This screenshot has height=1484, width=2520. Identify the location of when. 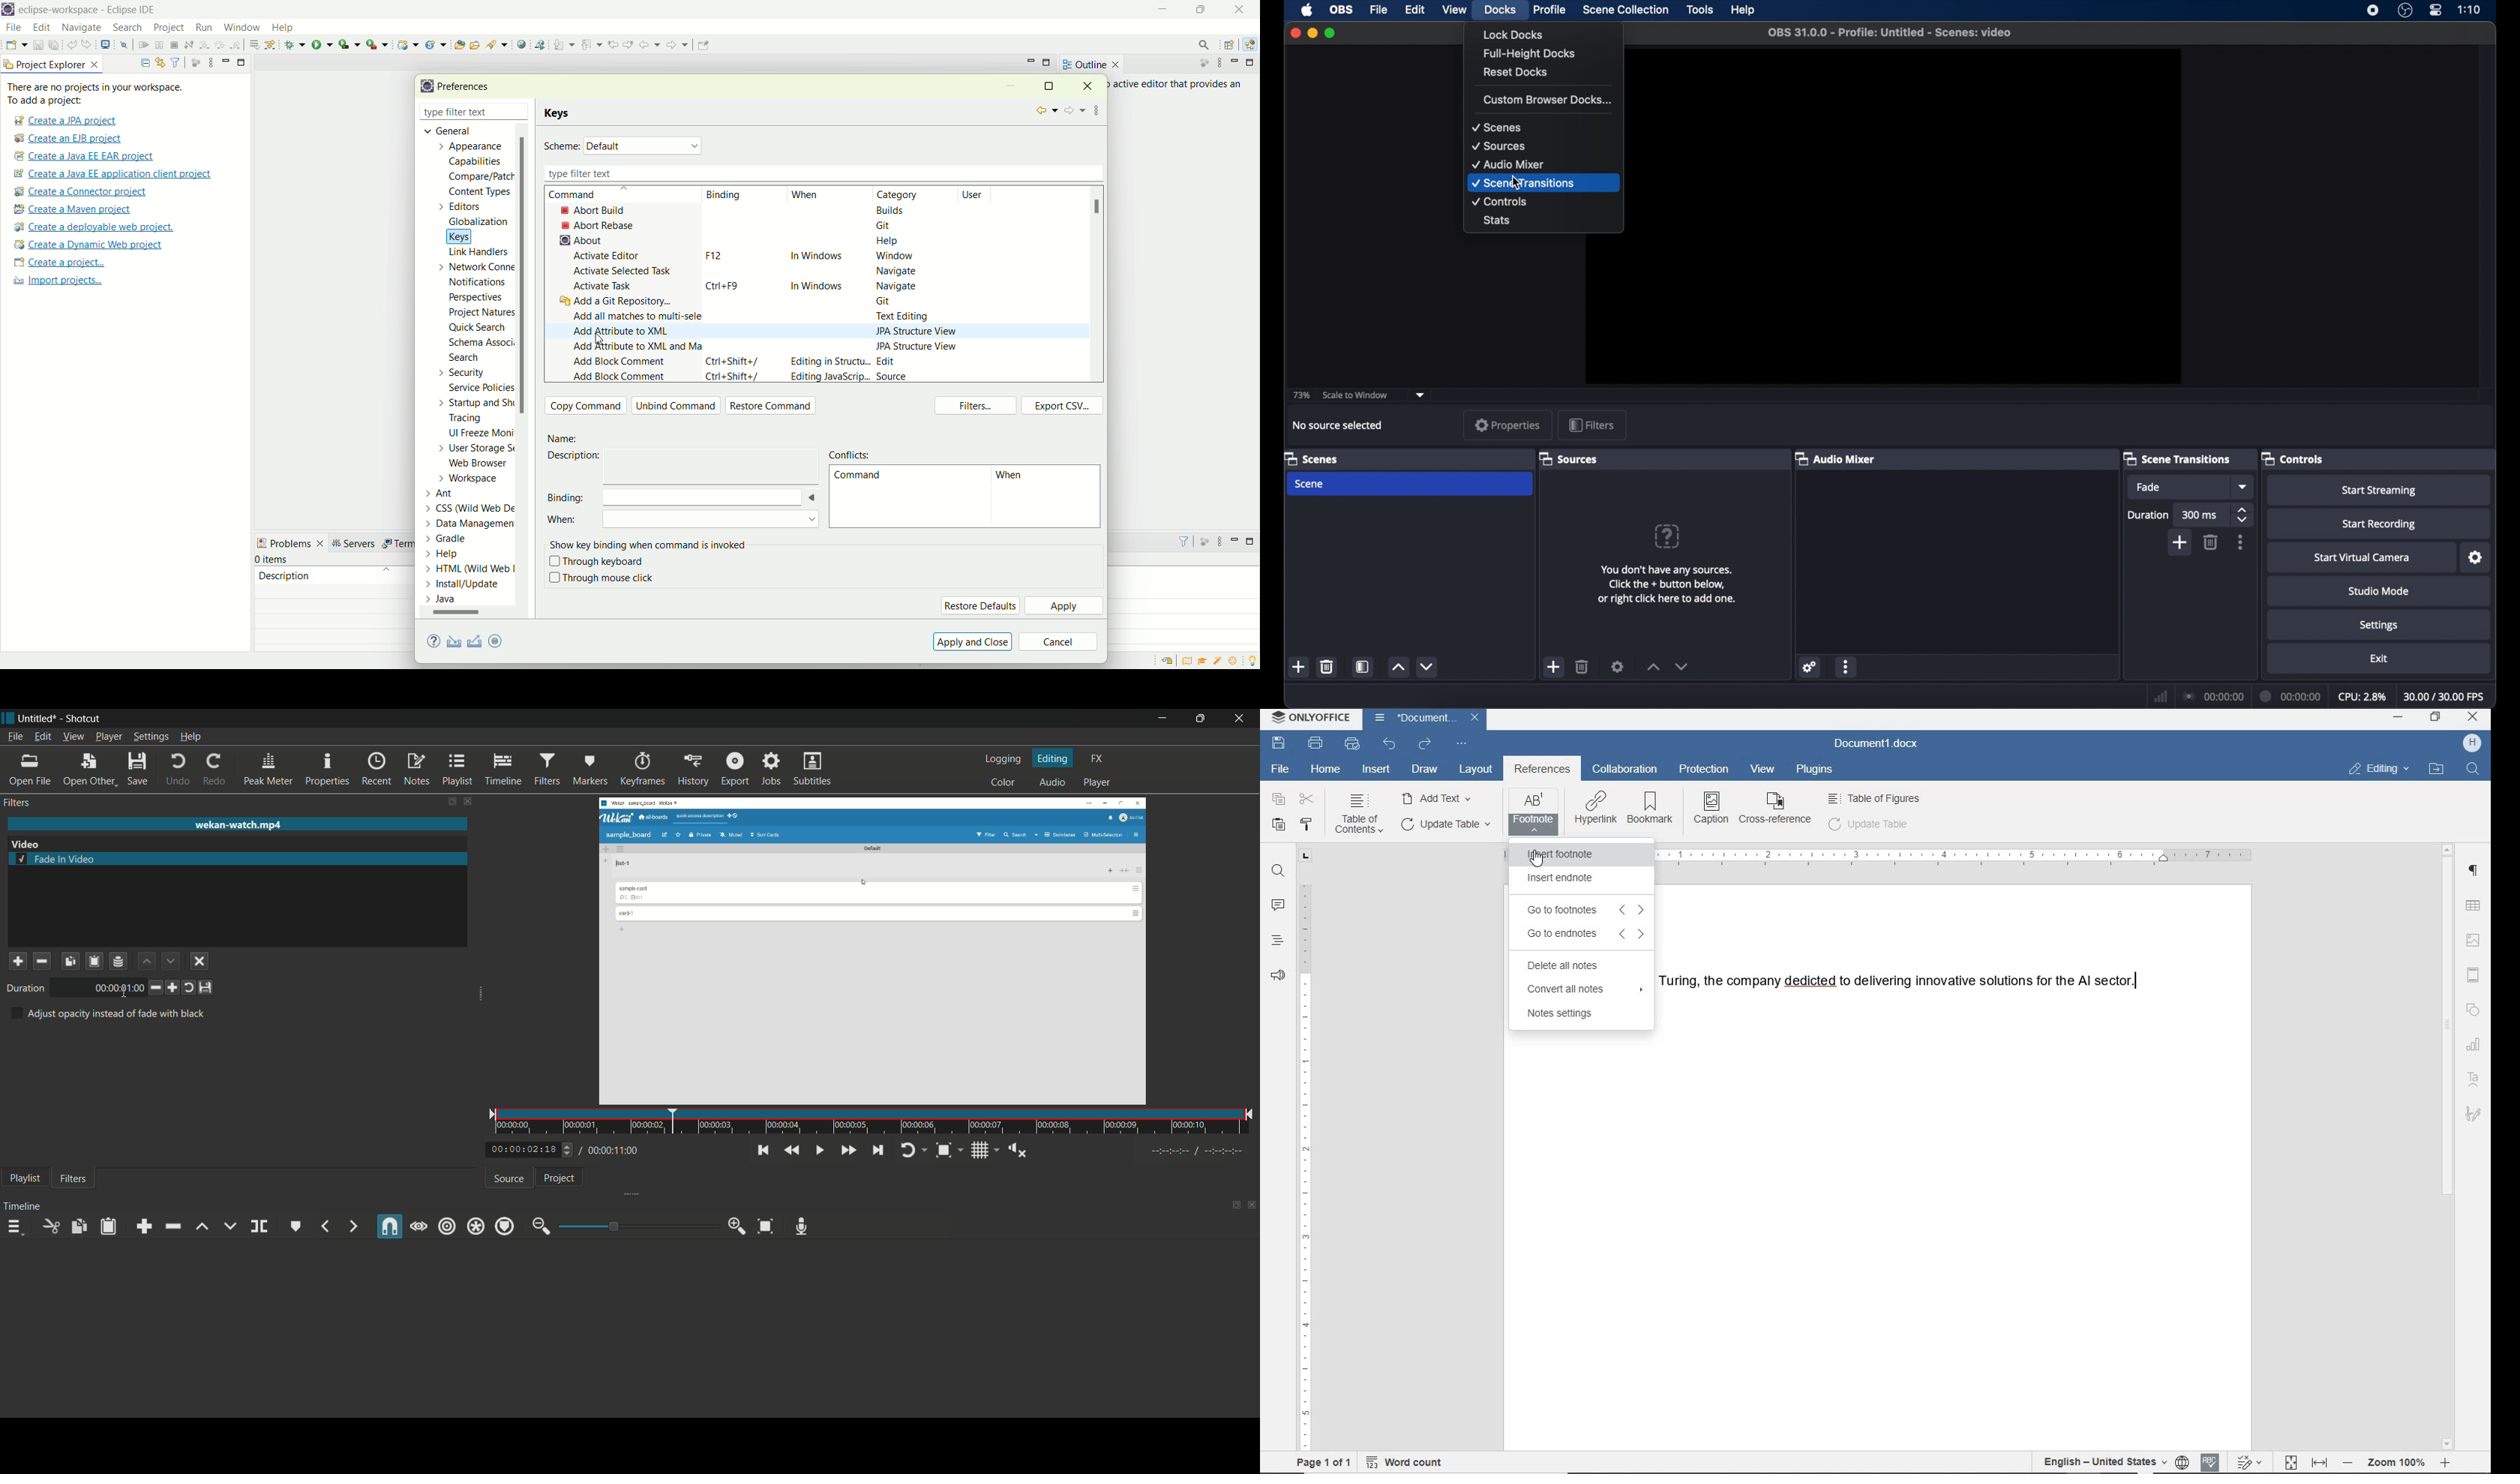
(687, 522).